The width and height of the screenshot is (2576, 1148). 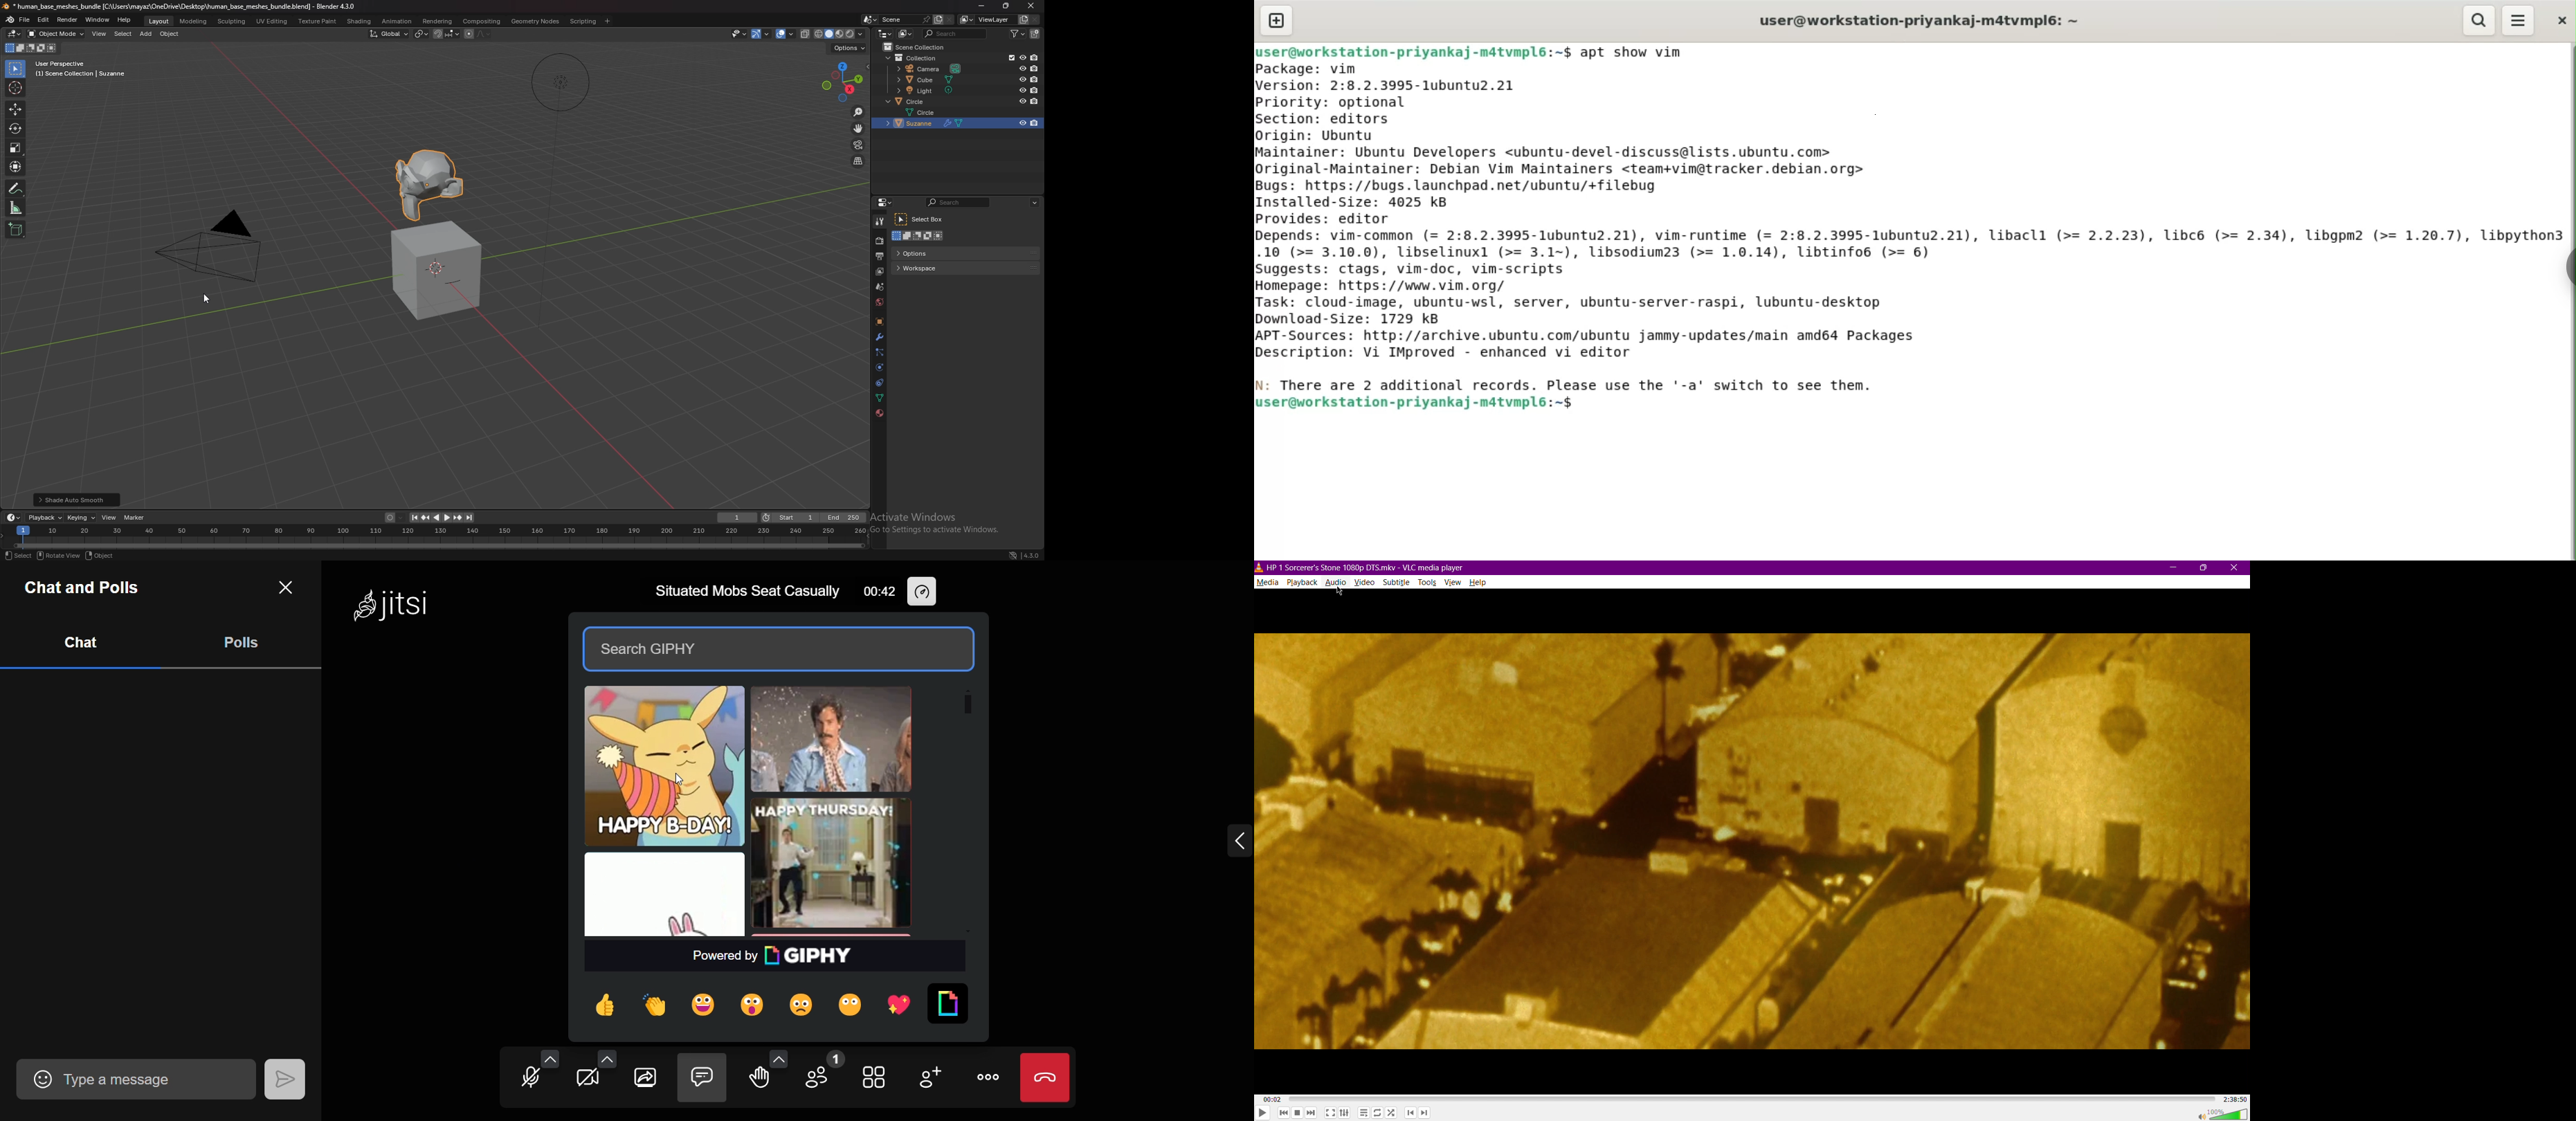 What do you see at coordinates (1009, 7) in the screenshot?
I see `resize` at bounding box center [1009, 7].